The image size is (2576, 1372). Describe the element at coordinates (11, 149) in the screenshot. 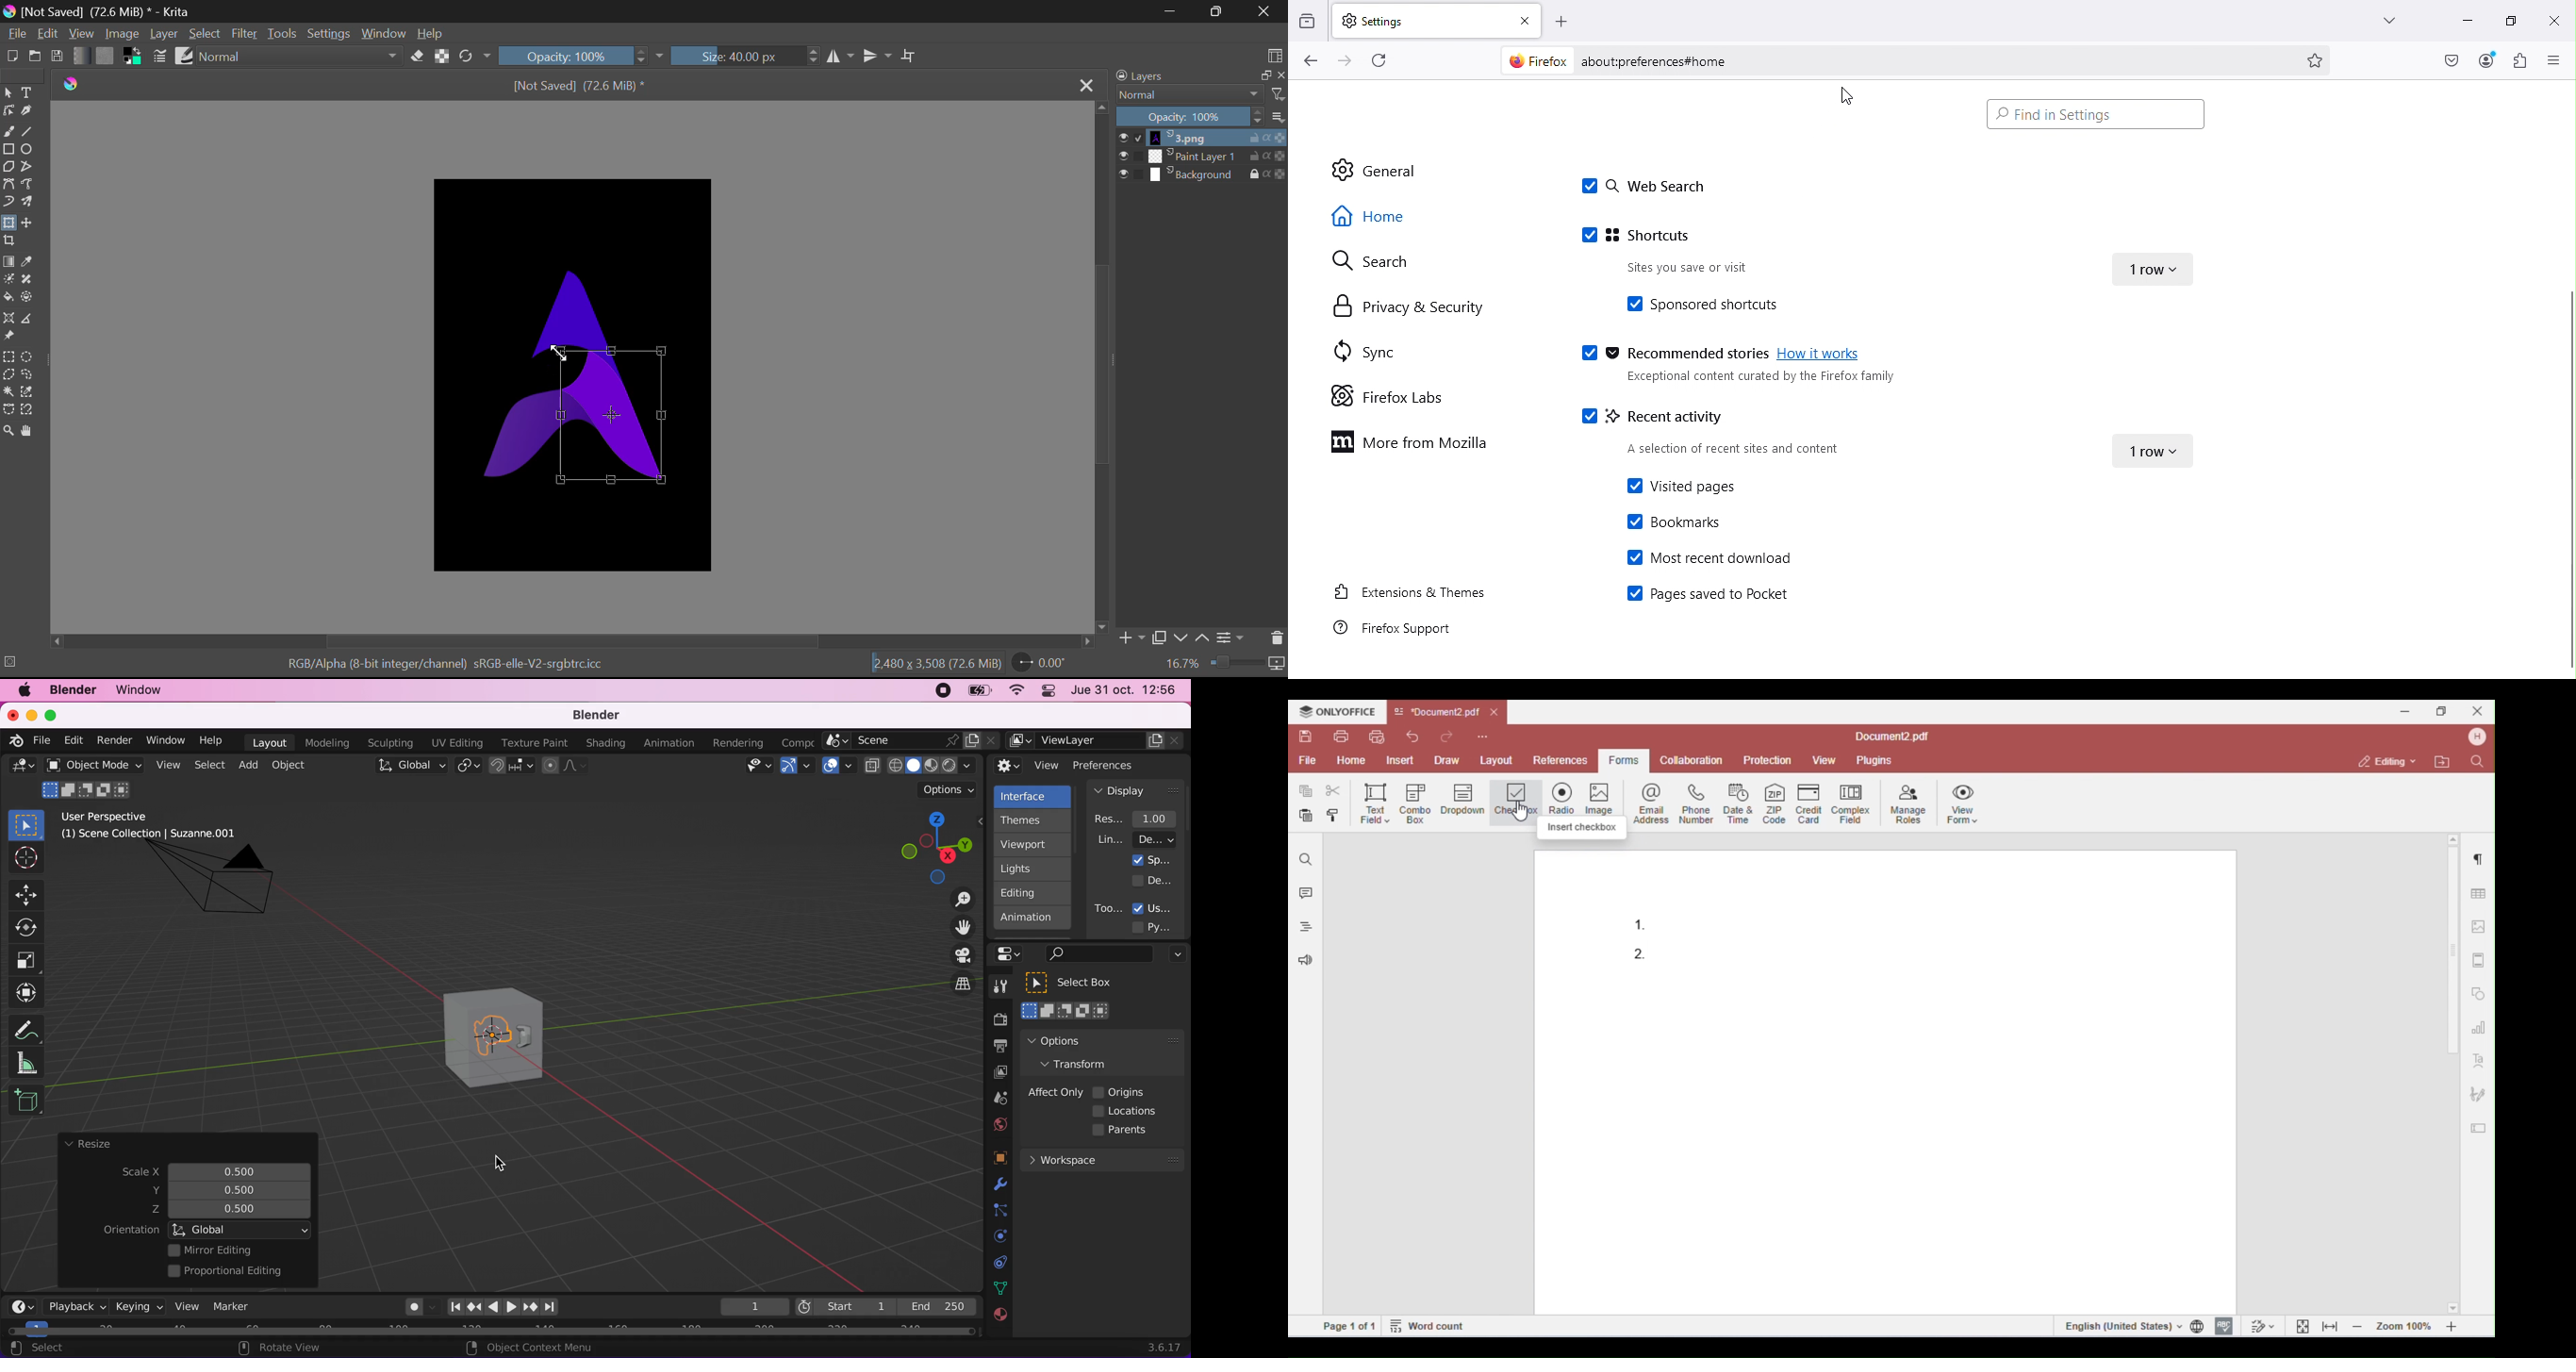

I see `Rectangle` at that location.